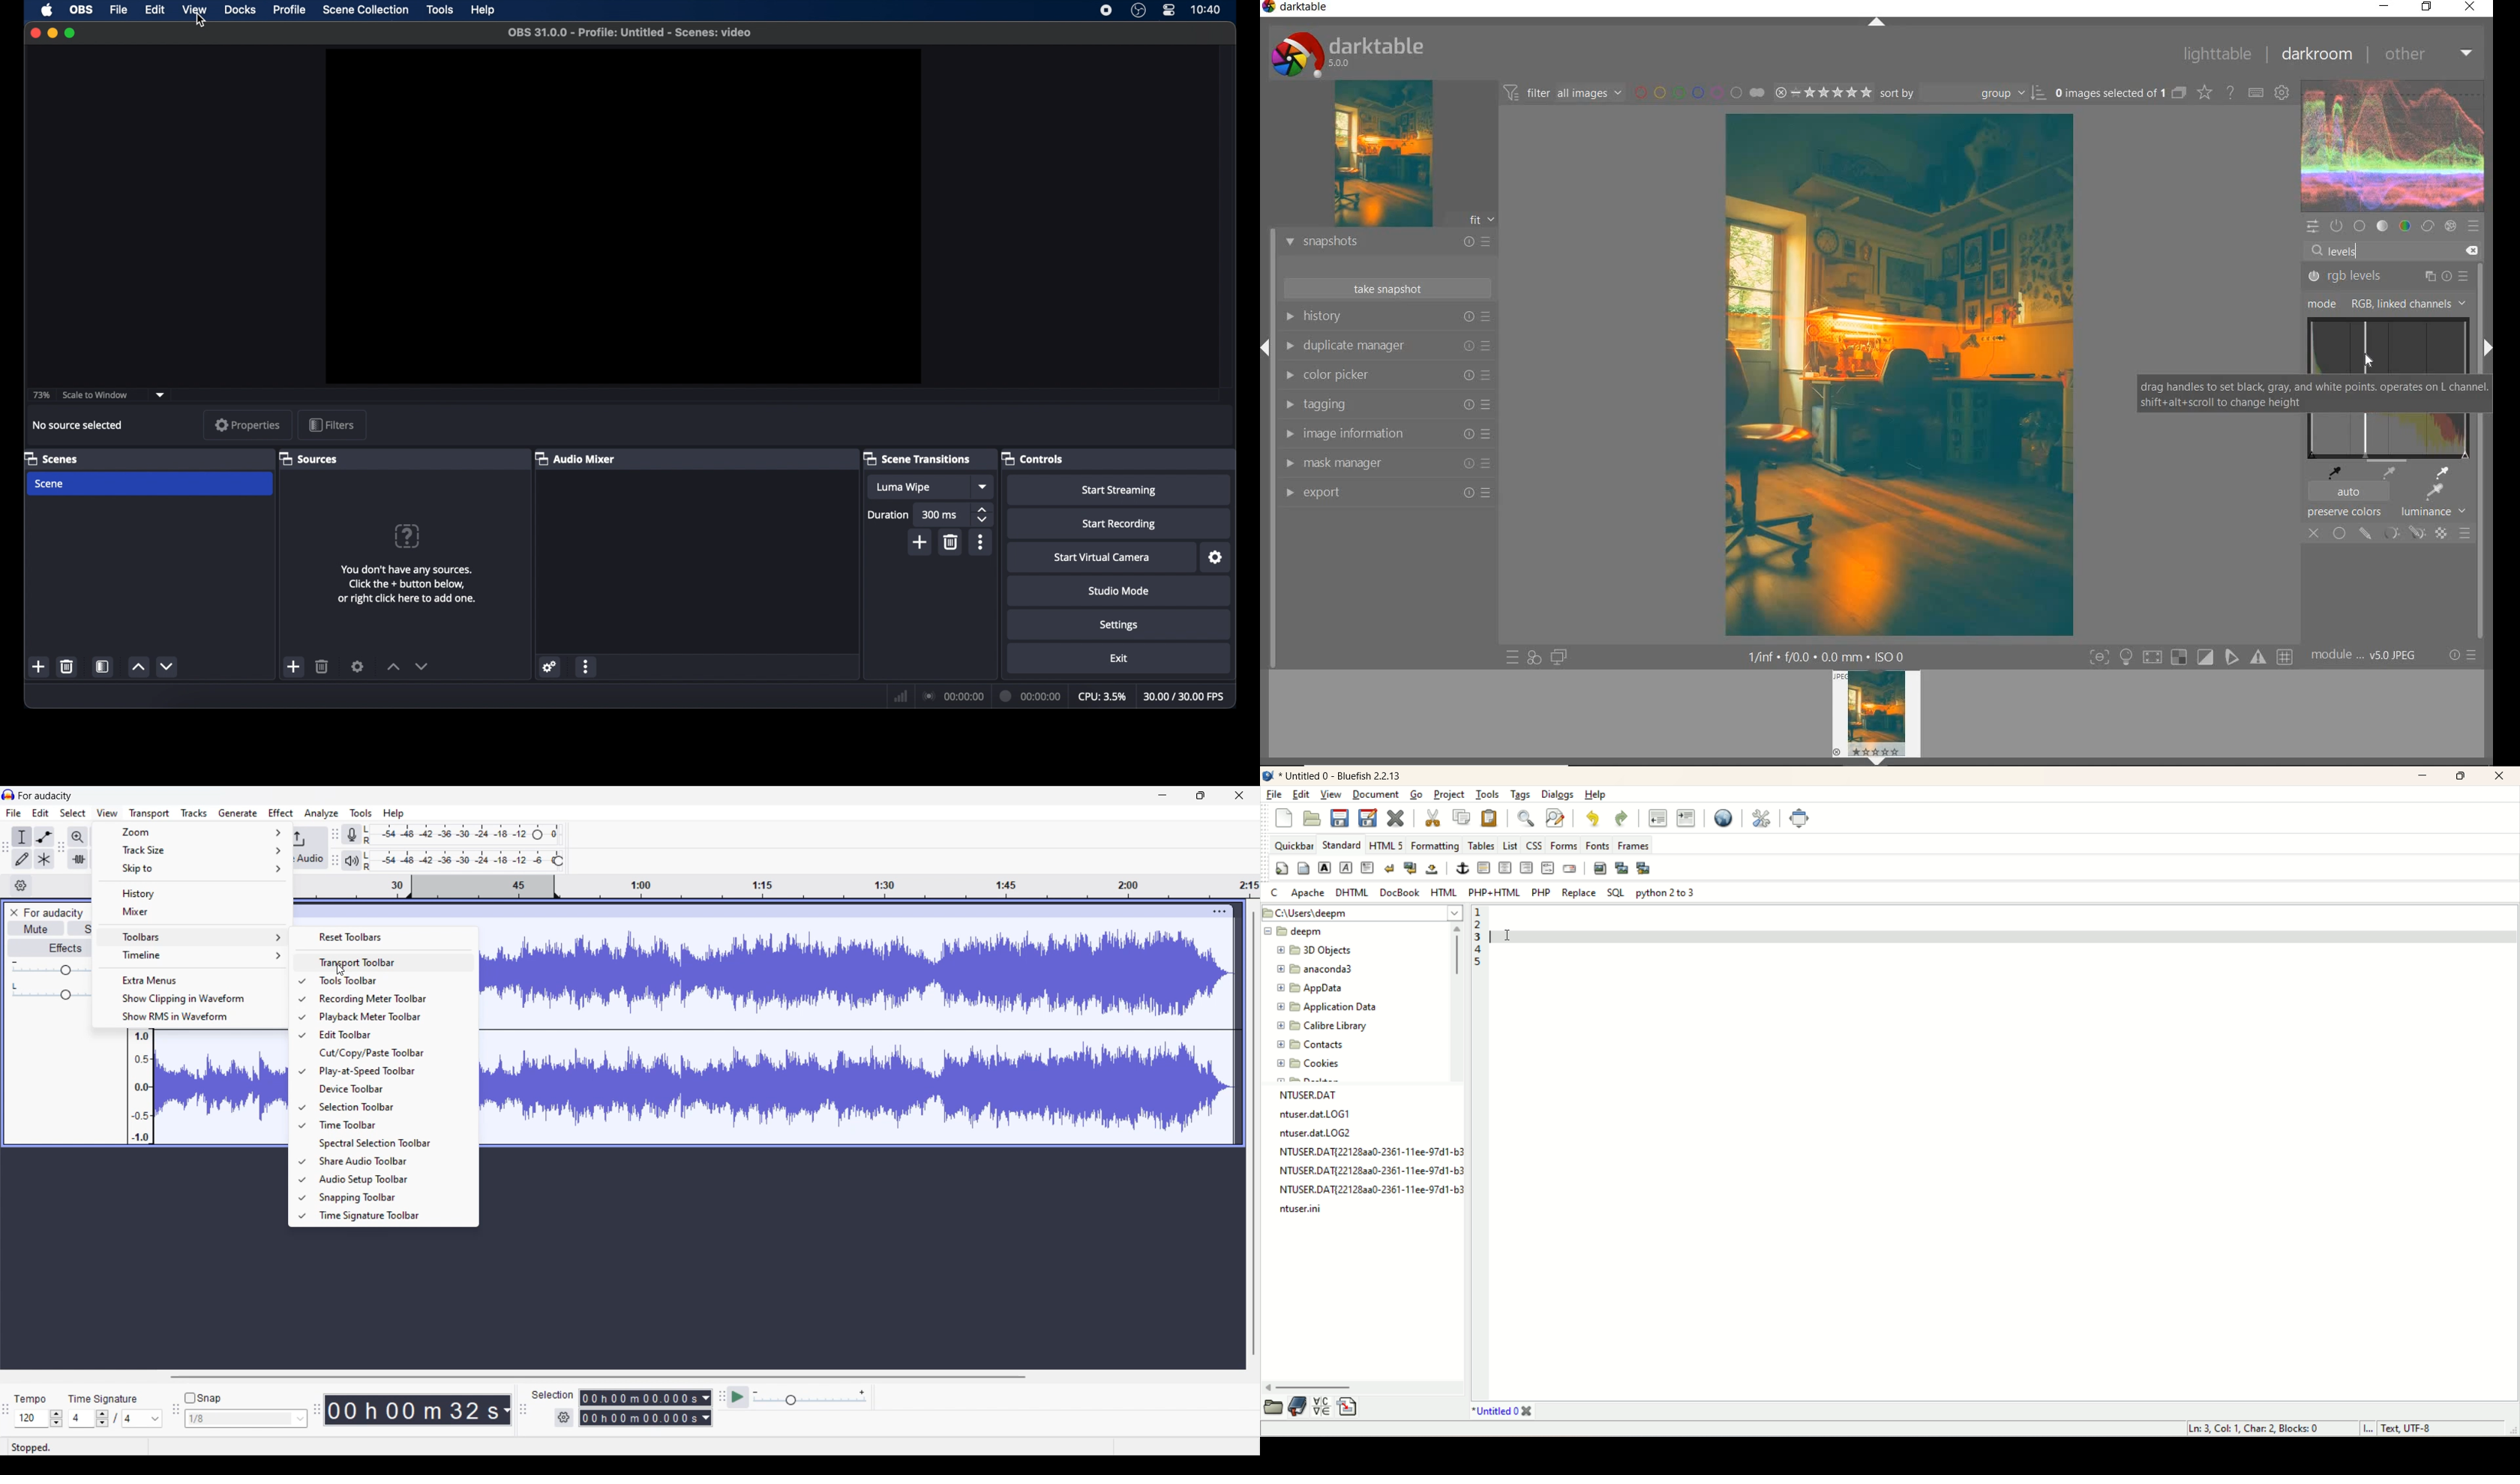 This screenshot has height=1484, width=2520. Describe the element at coordinates (457, 861) in the screenshot. I see `Playback level` at that location.